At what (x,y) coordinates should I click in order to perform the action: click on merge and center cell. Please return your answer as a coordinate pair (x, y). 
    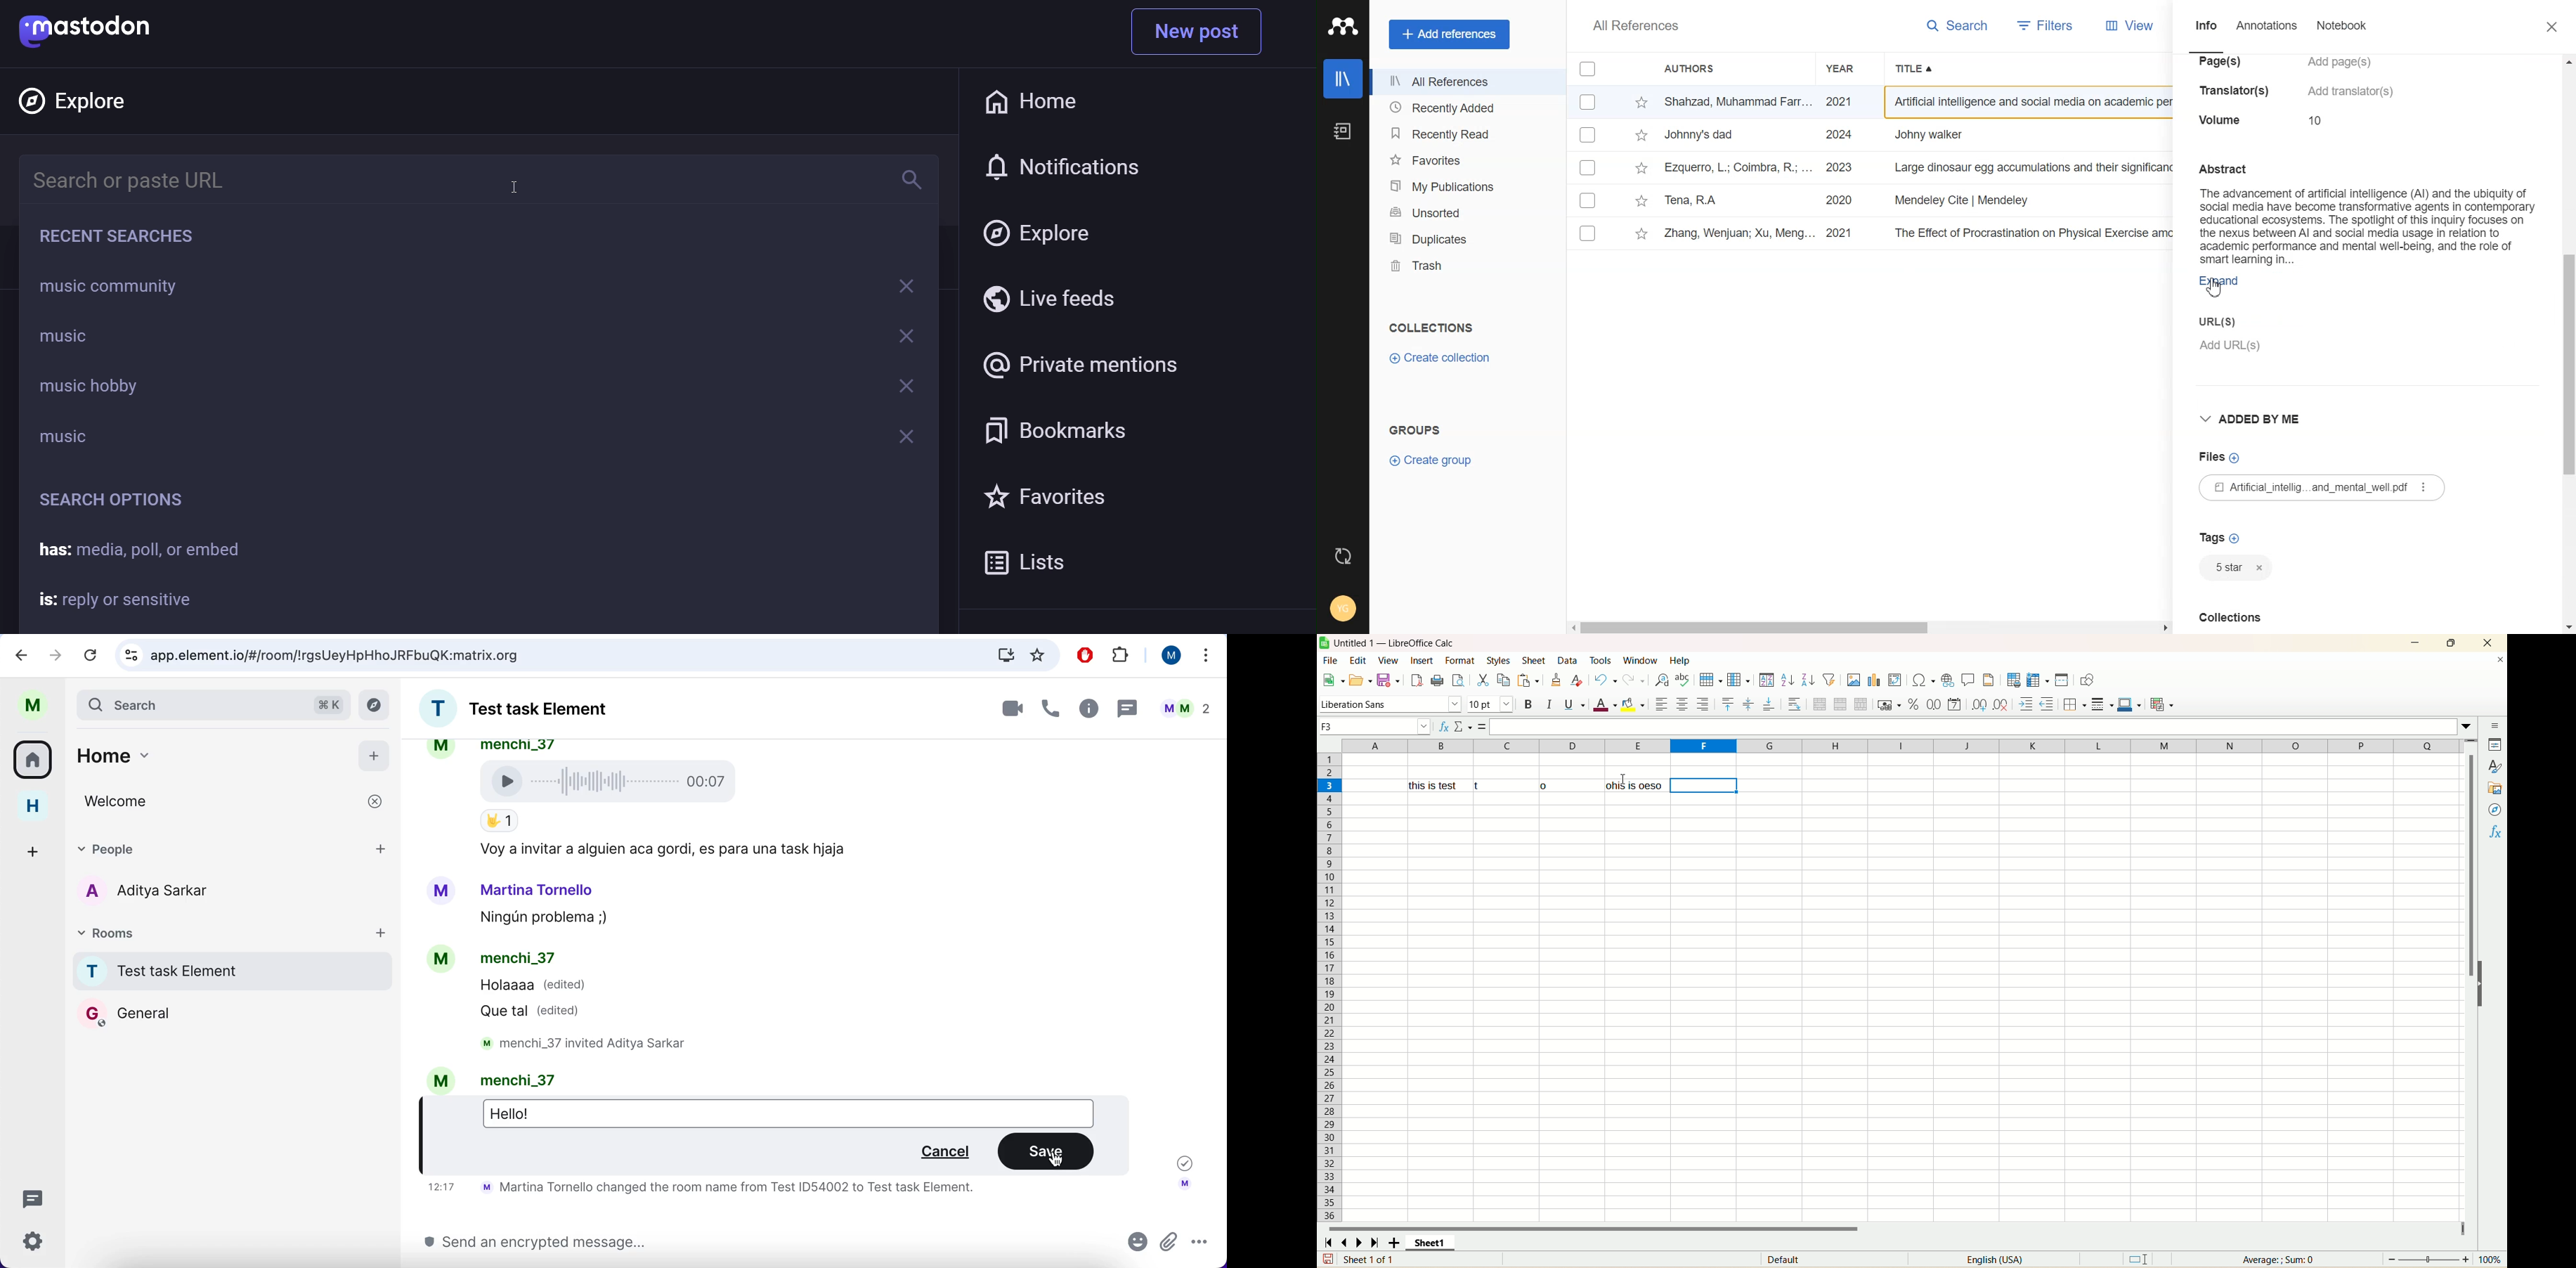
    Looking at the image, I should click on (1822, 706).